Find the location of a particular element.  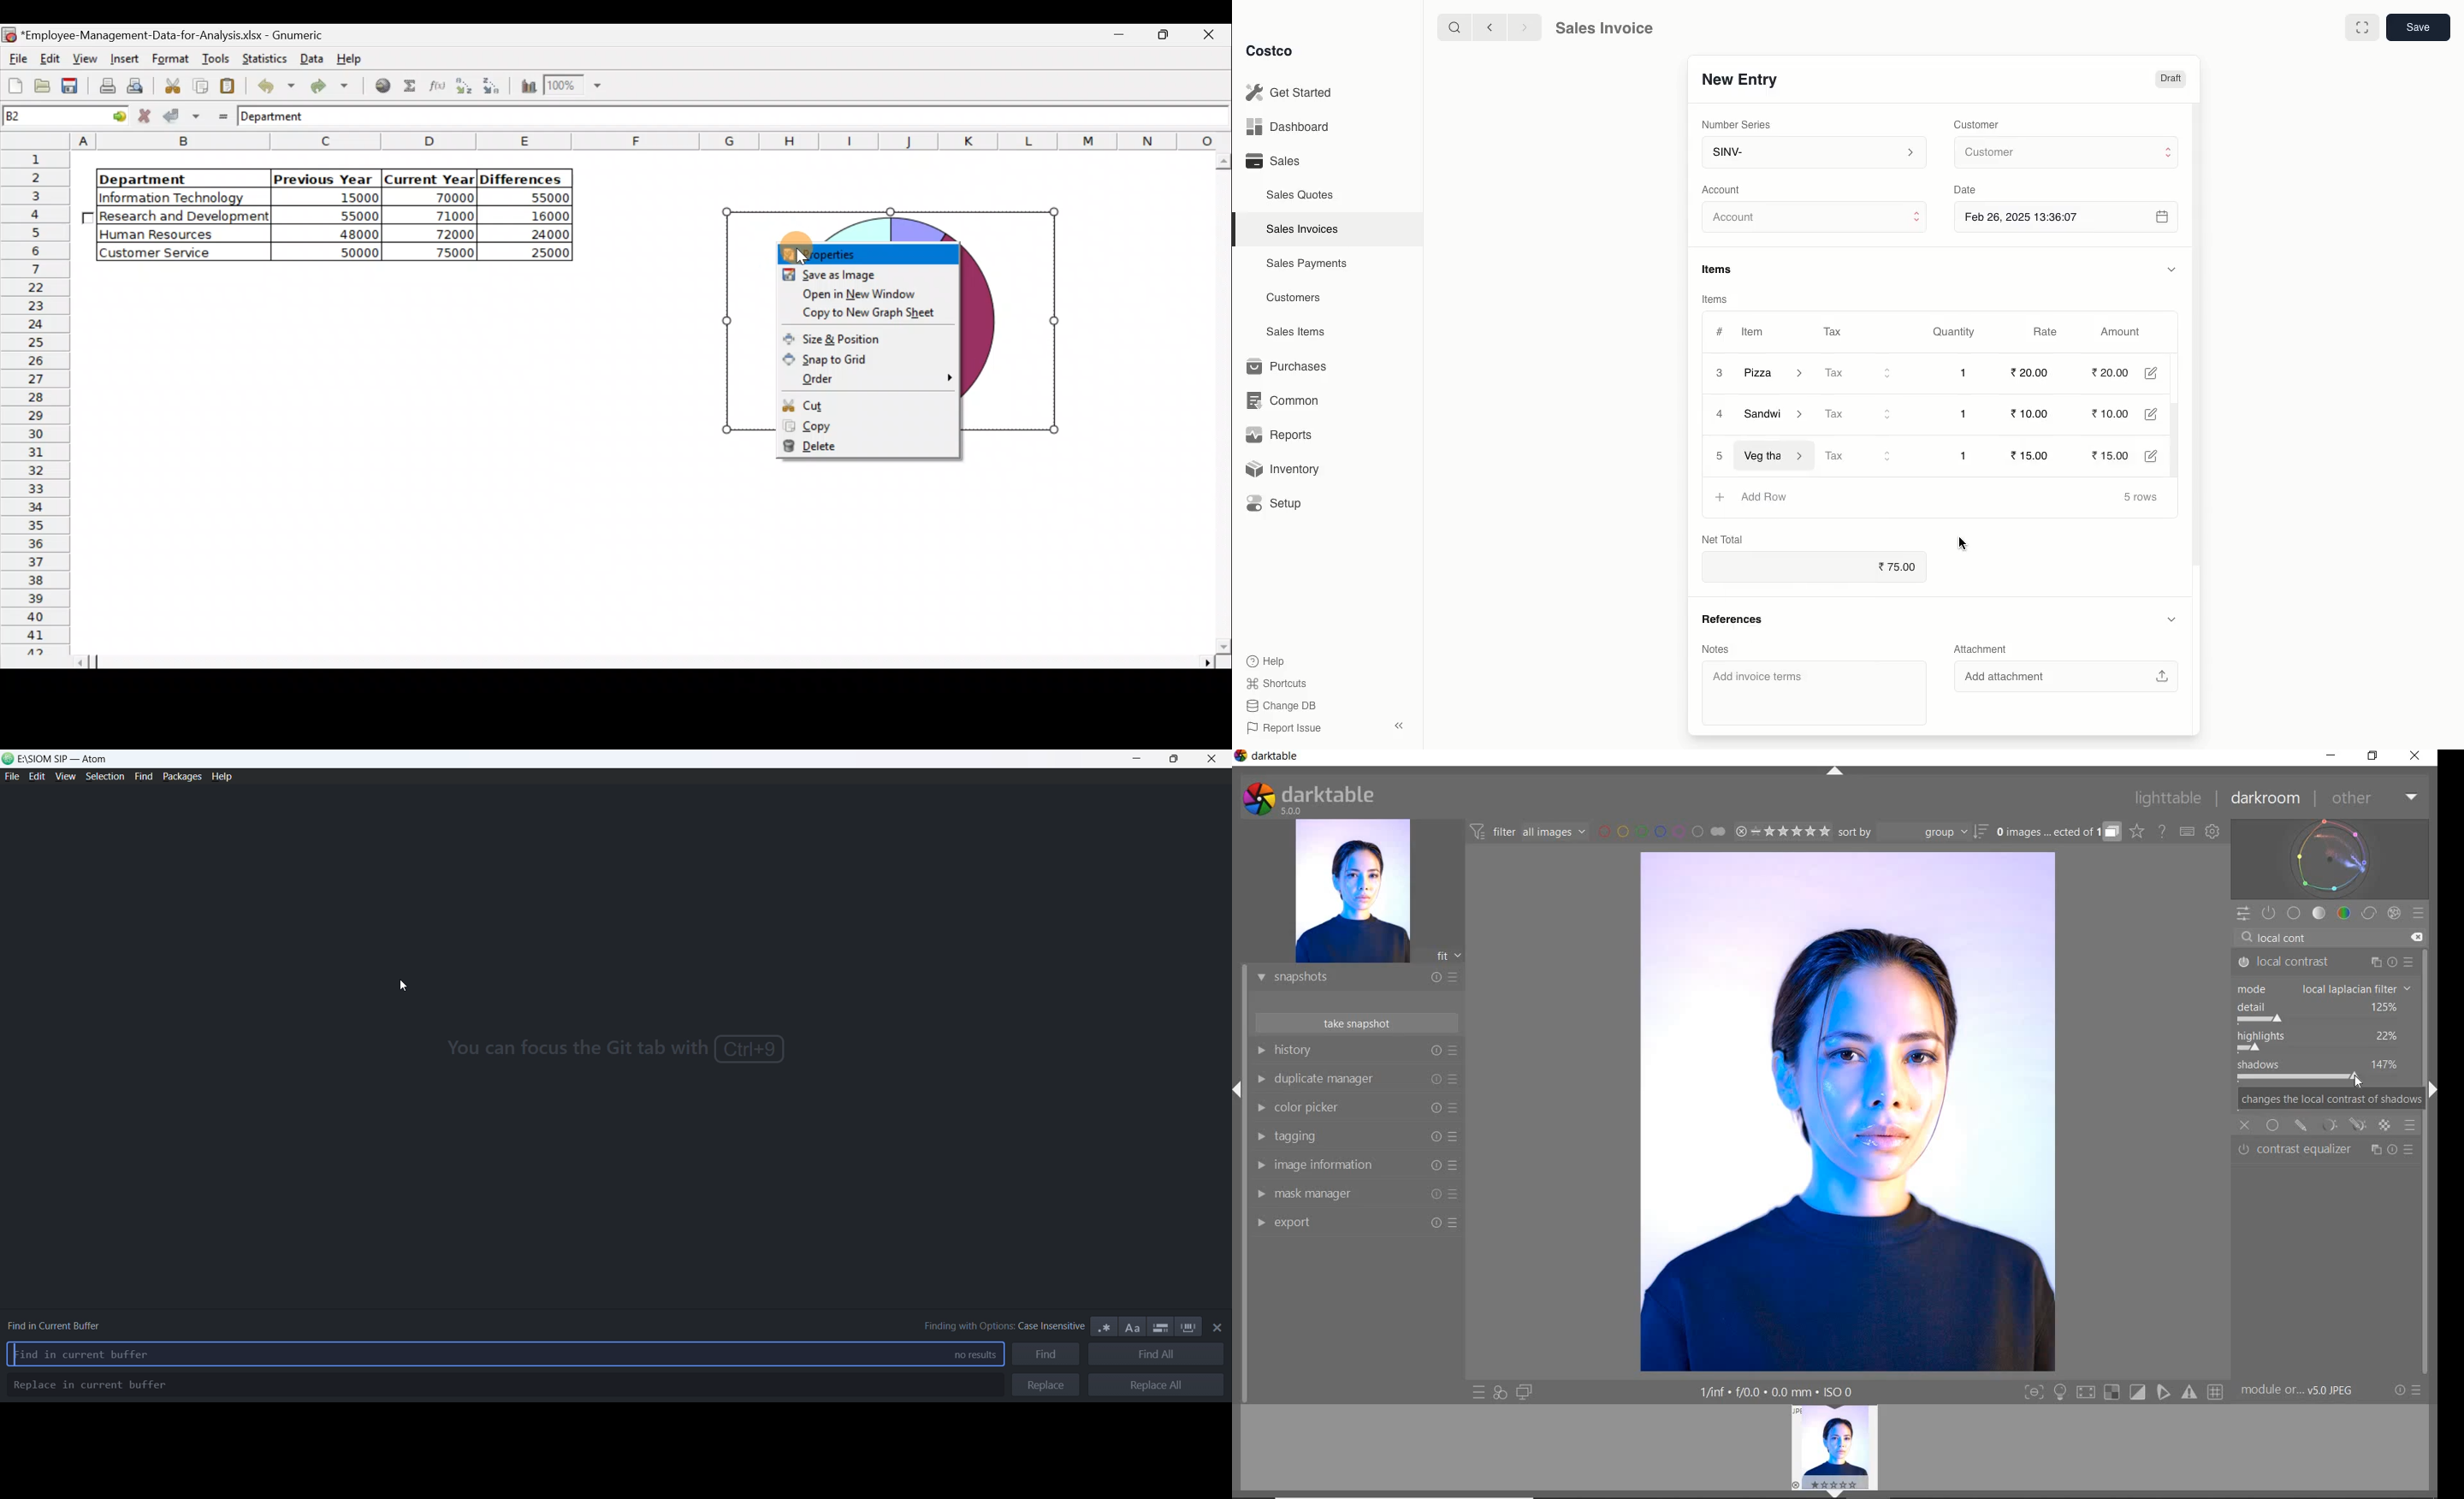

Feb 26, 2025 13:36:07 is located at coordinates (2068, 216).